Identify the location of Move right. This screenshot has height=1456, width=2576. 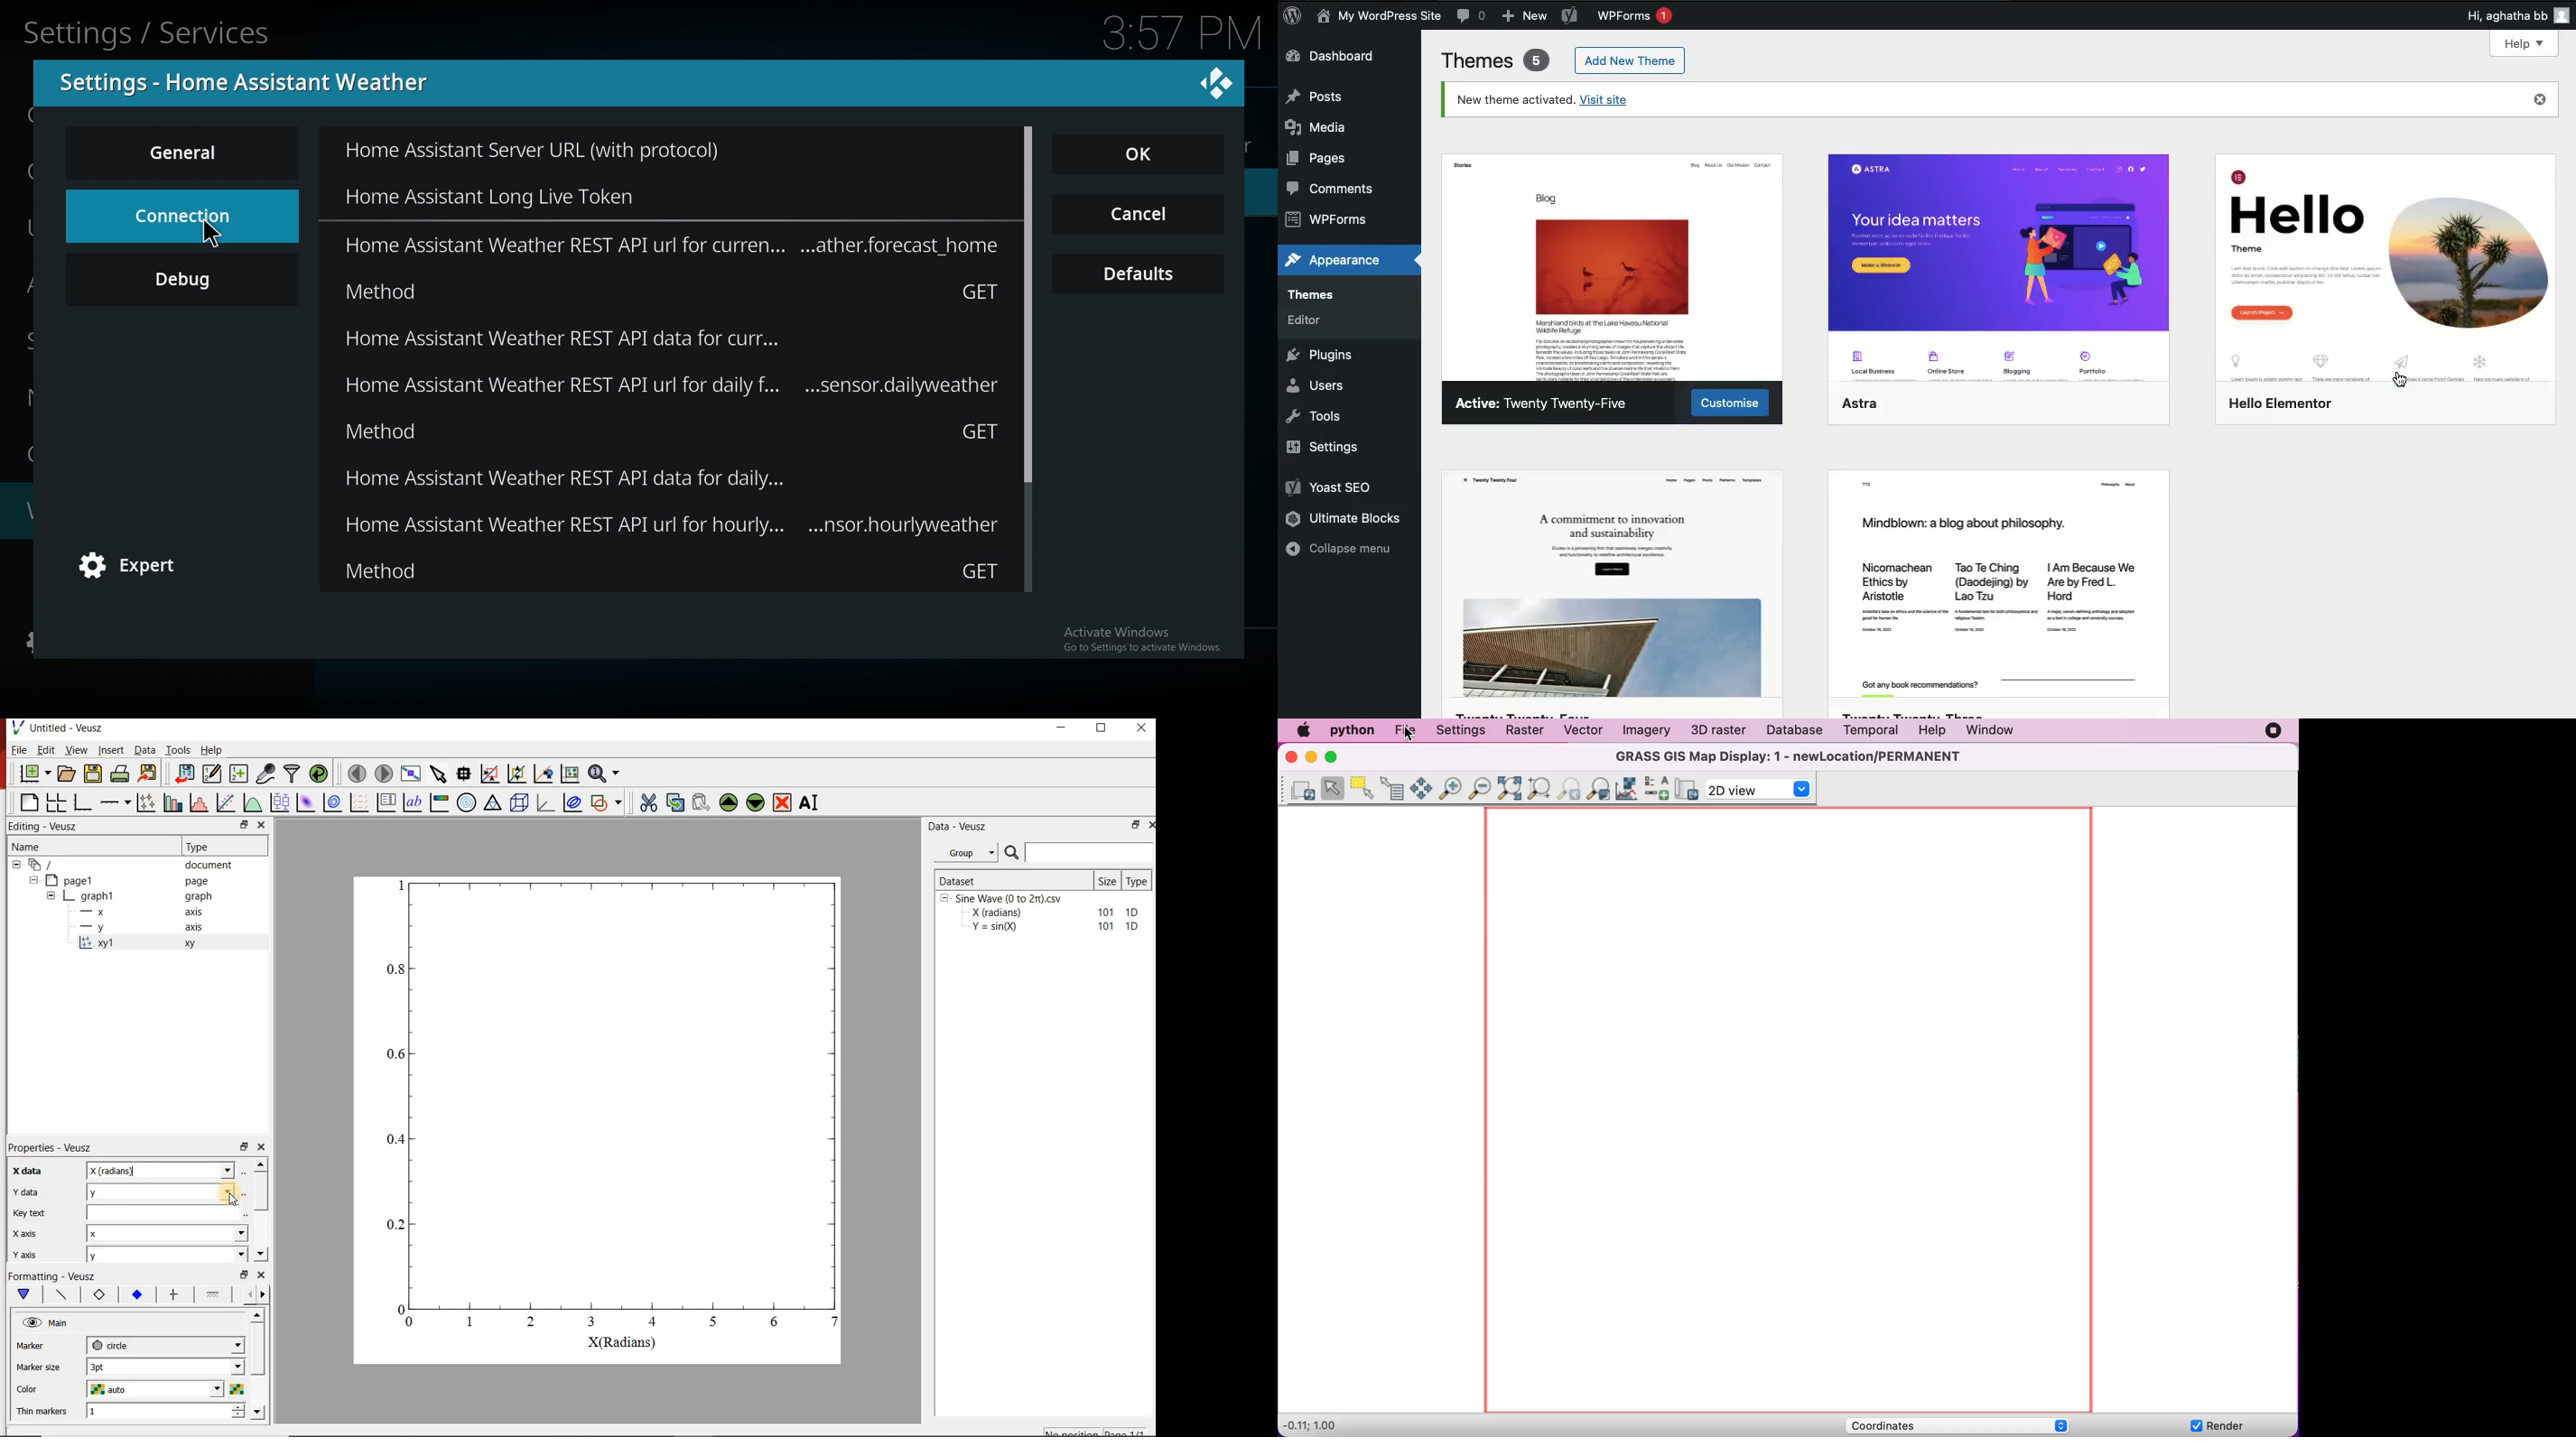
(265, 1295).